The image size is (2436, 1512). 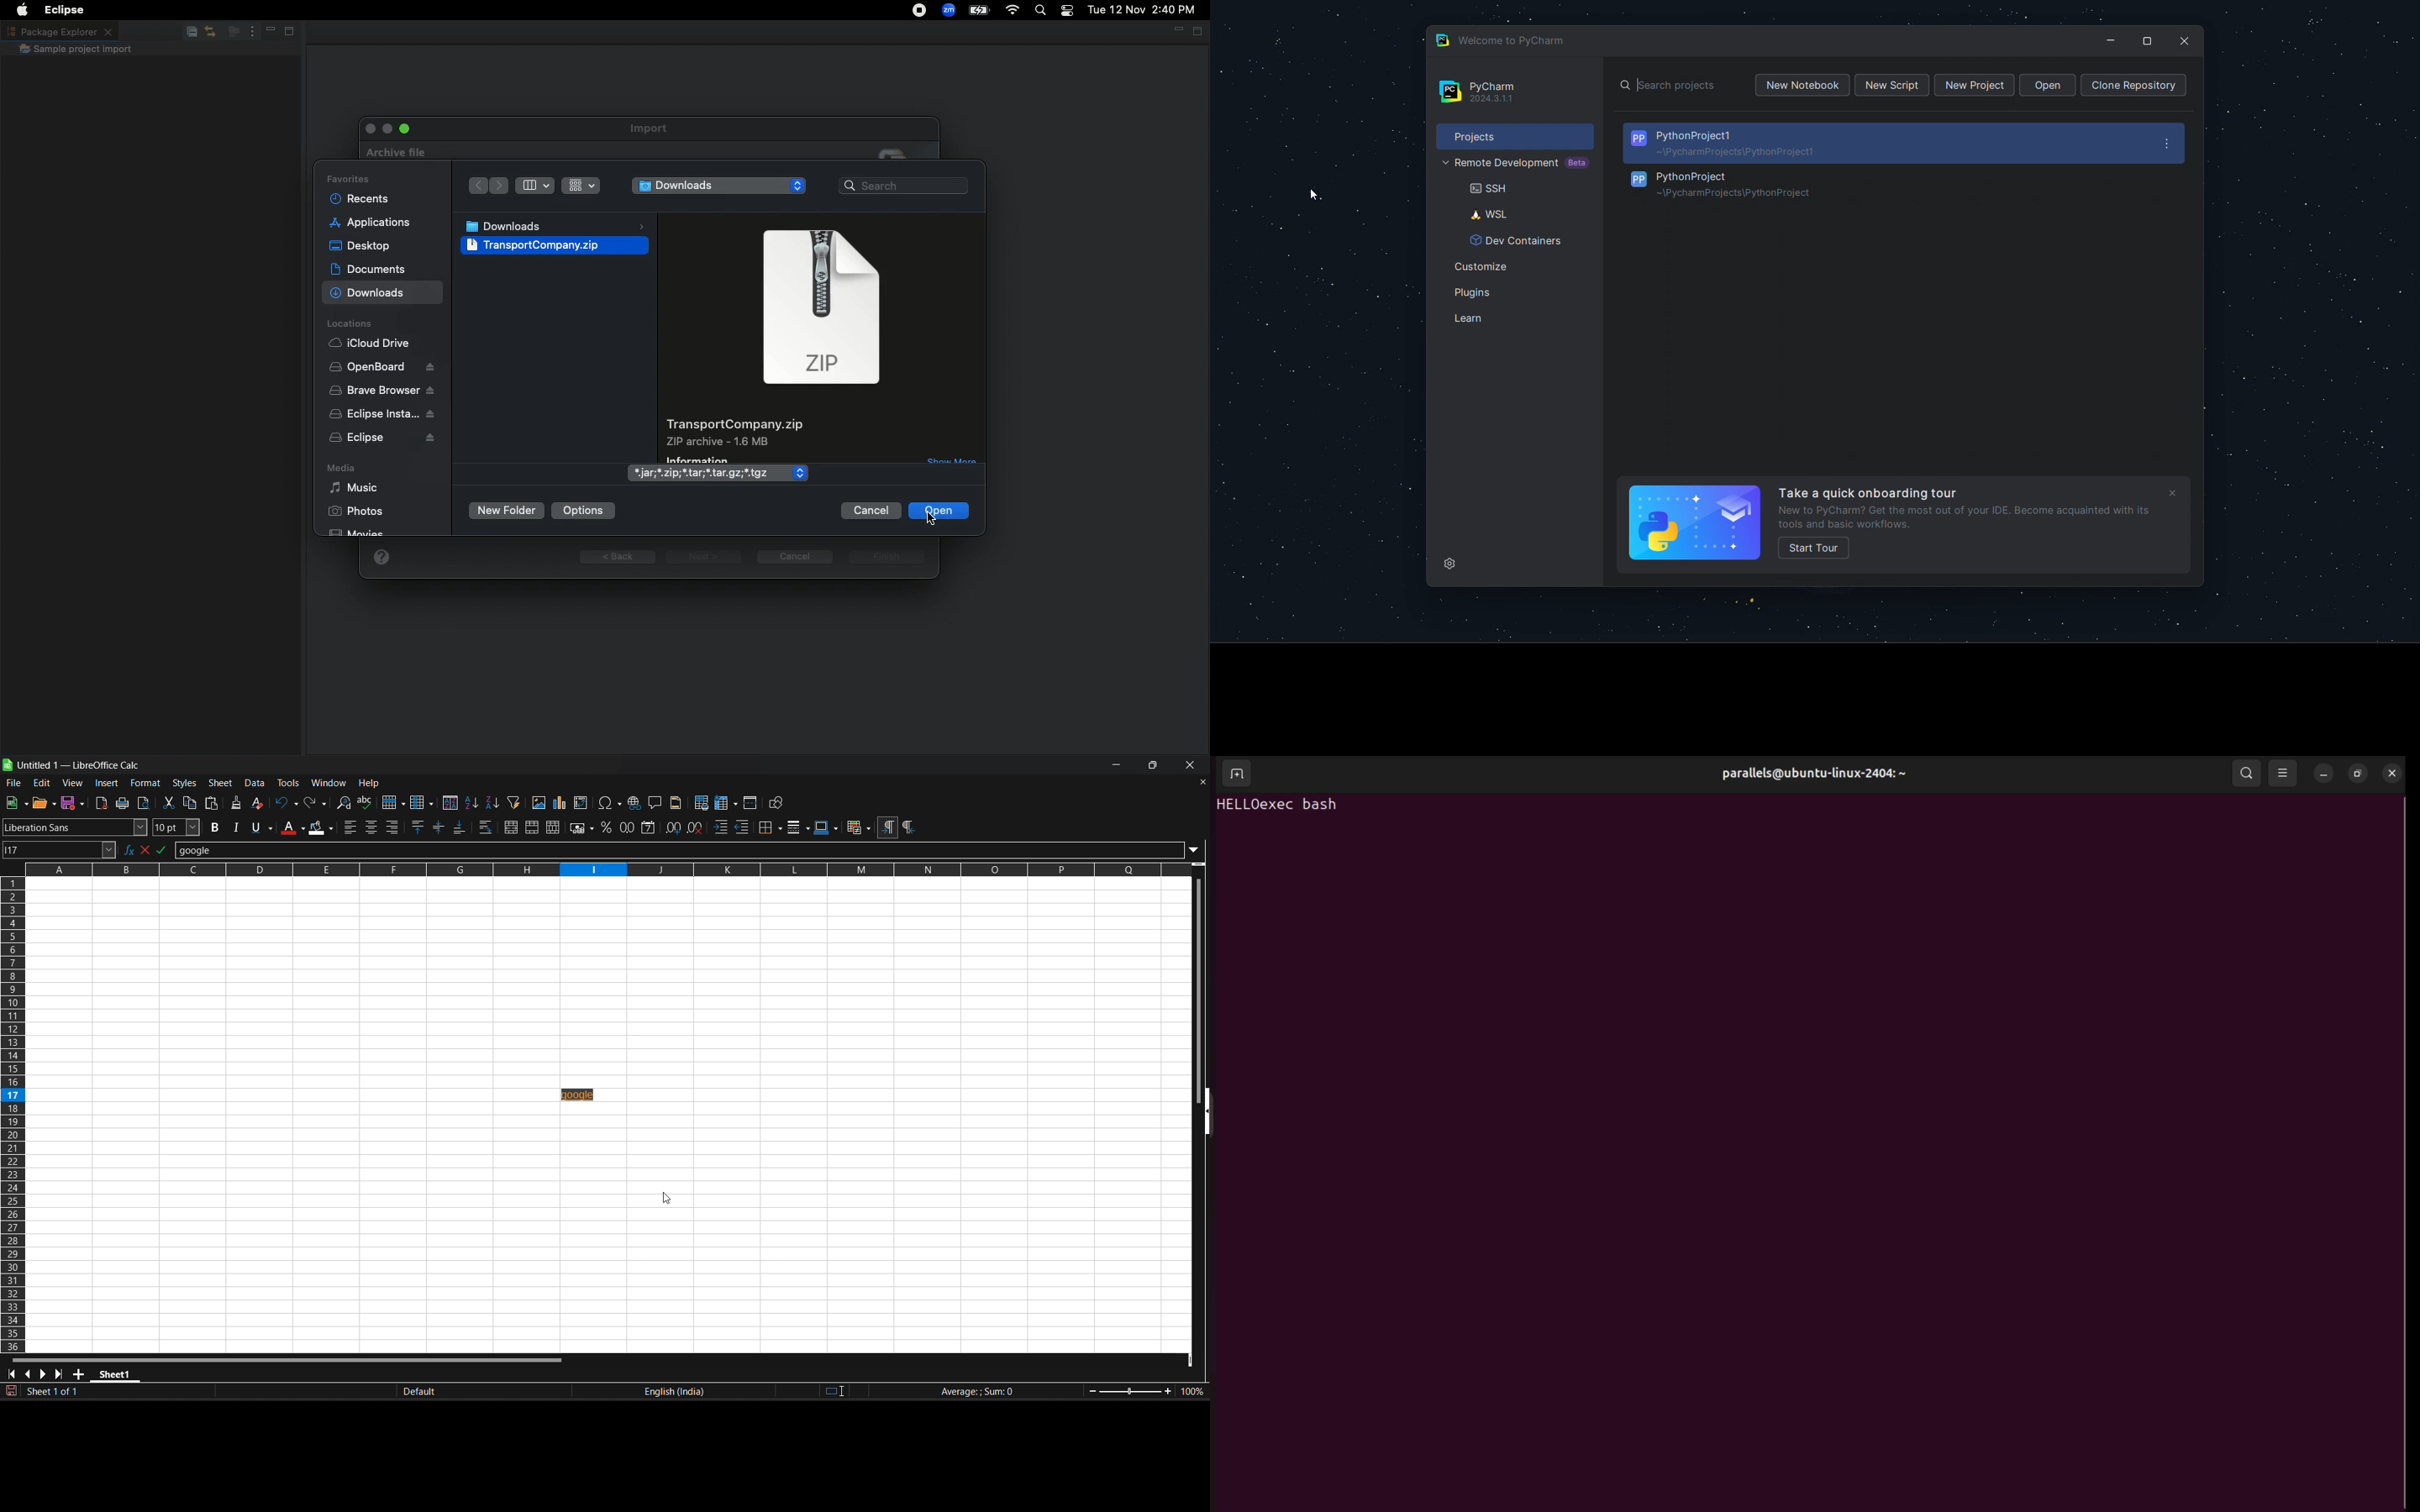 I want to click on standard selection, so click(x=836, y=1392).